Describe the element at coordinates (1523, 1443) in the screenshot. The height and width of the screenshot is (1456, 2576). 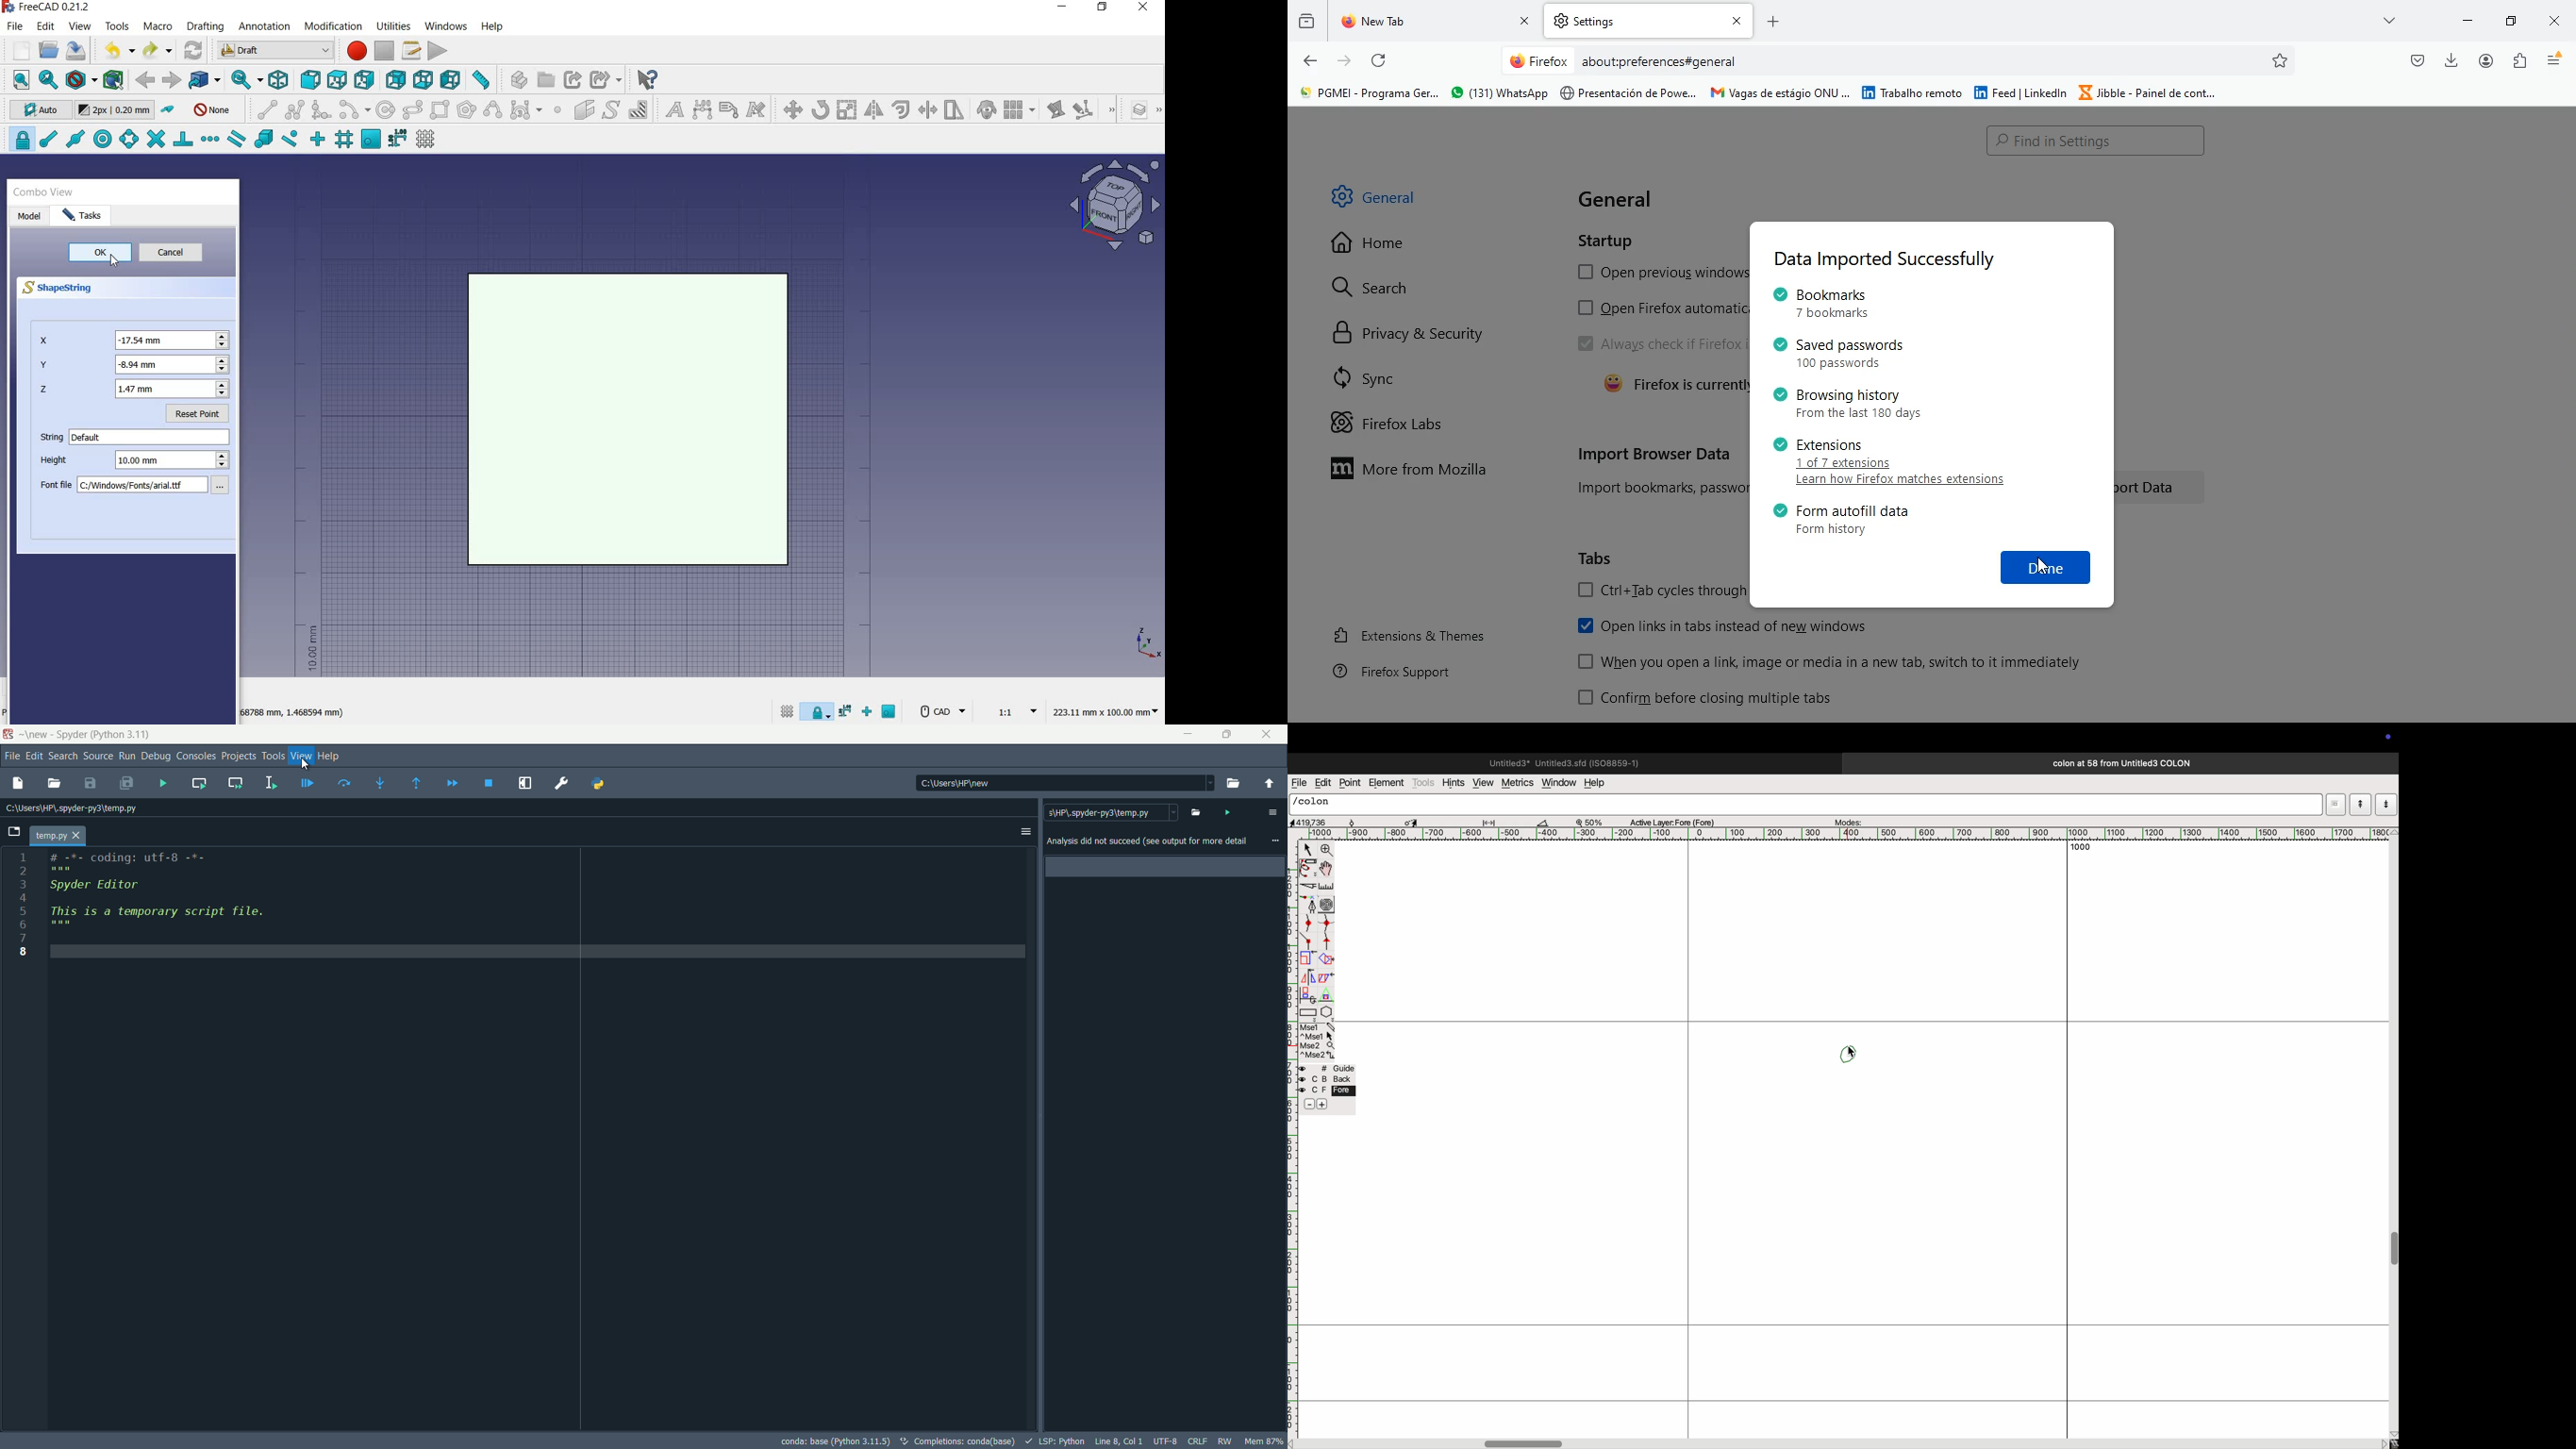
I see `toggler` at that location.